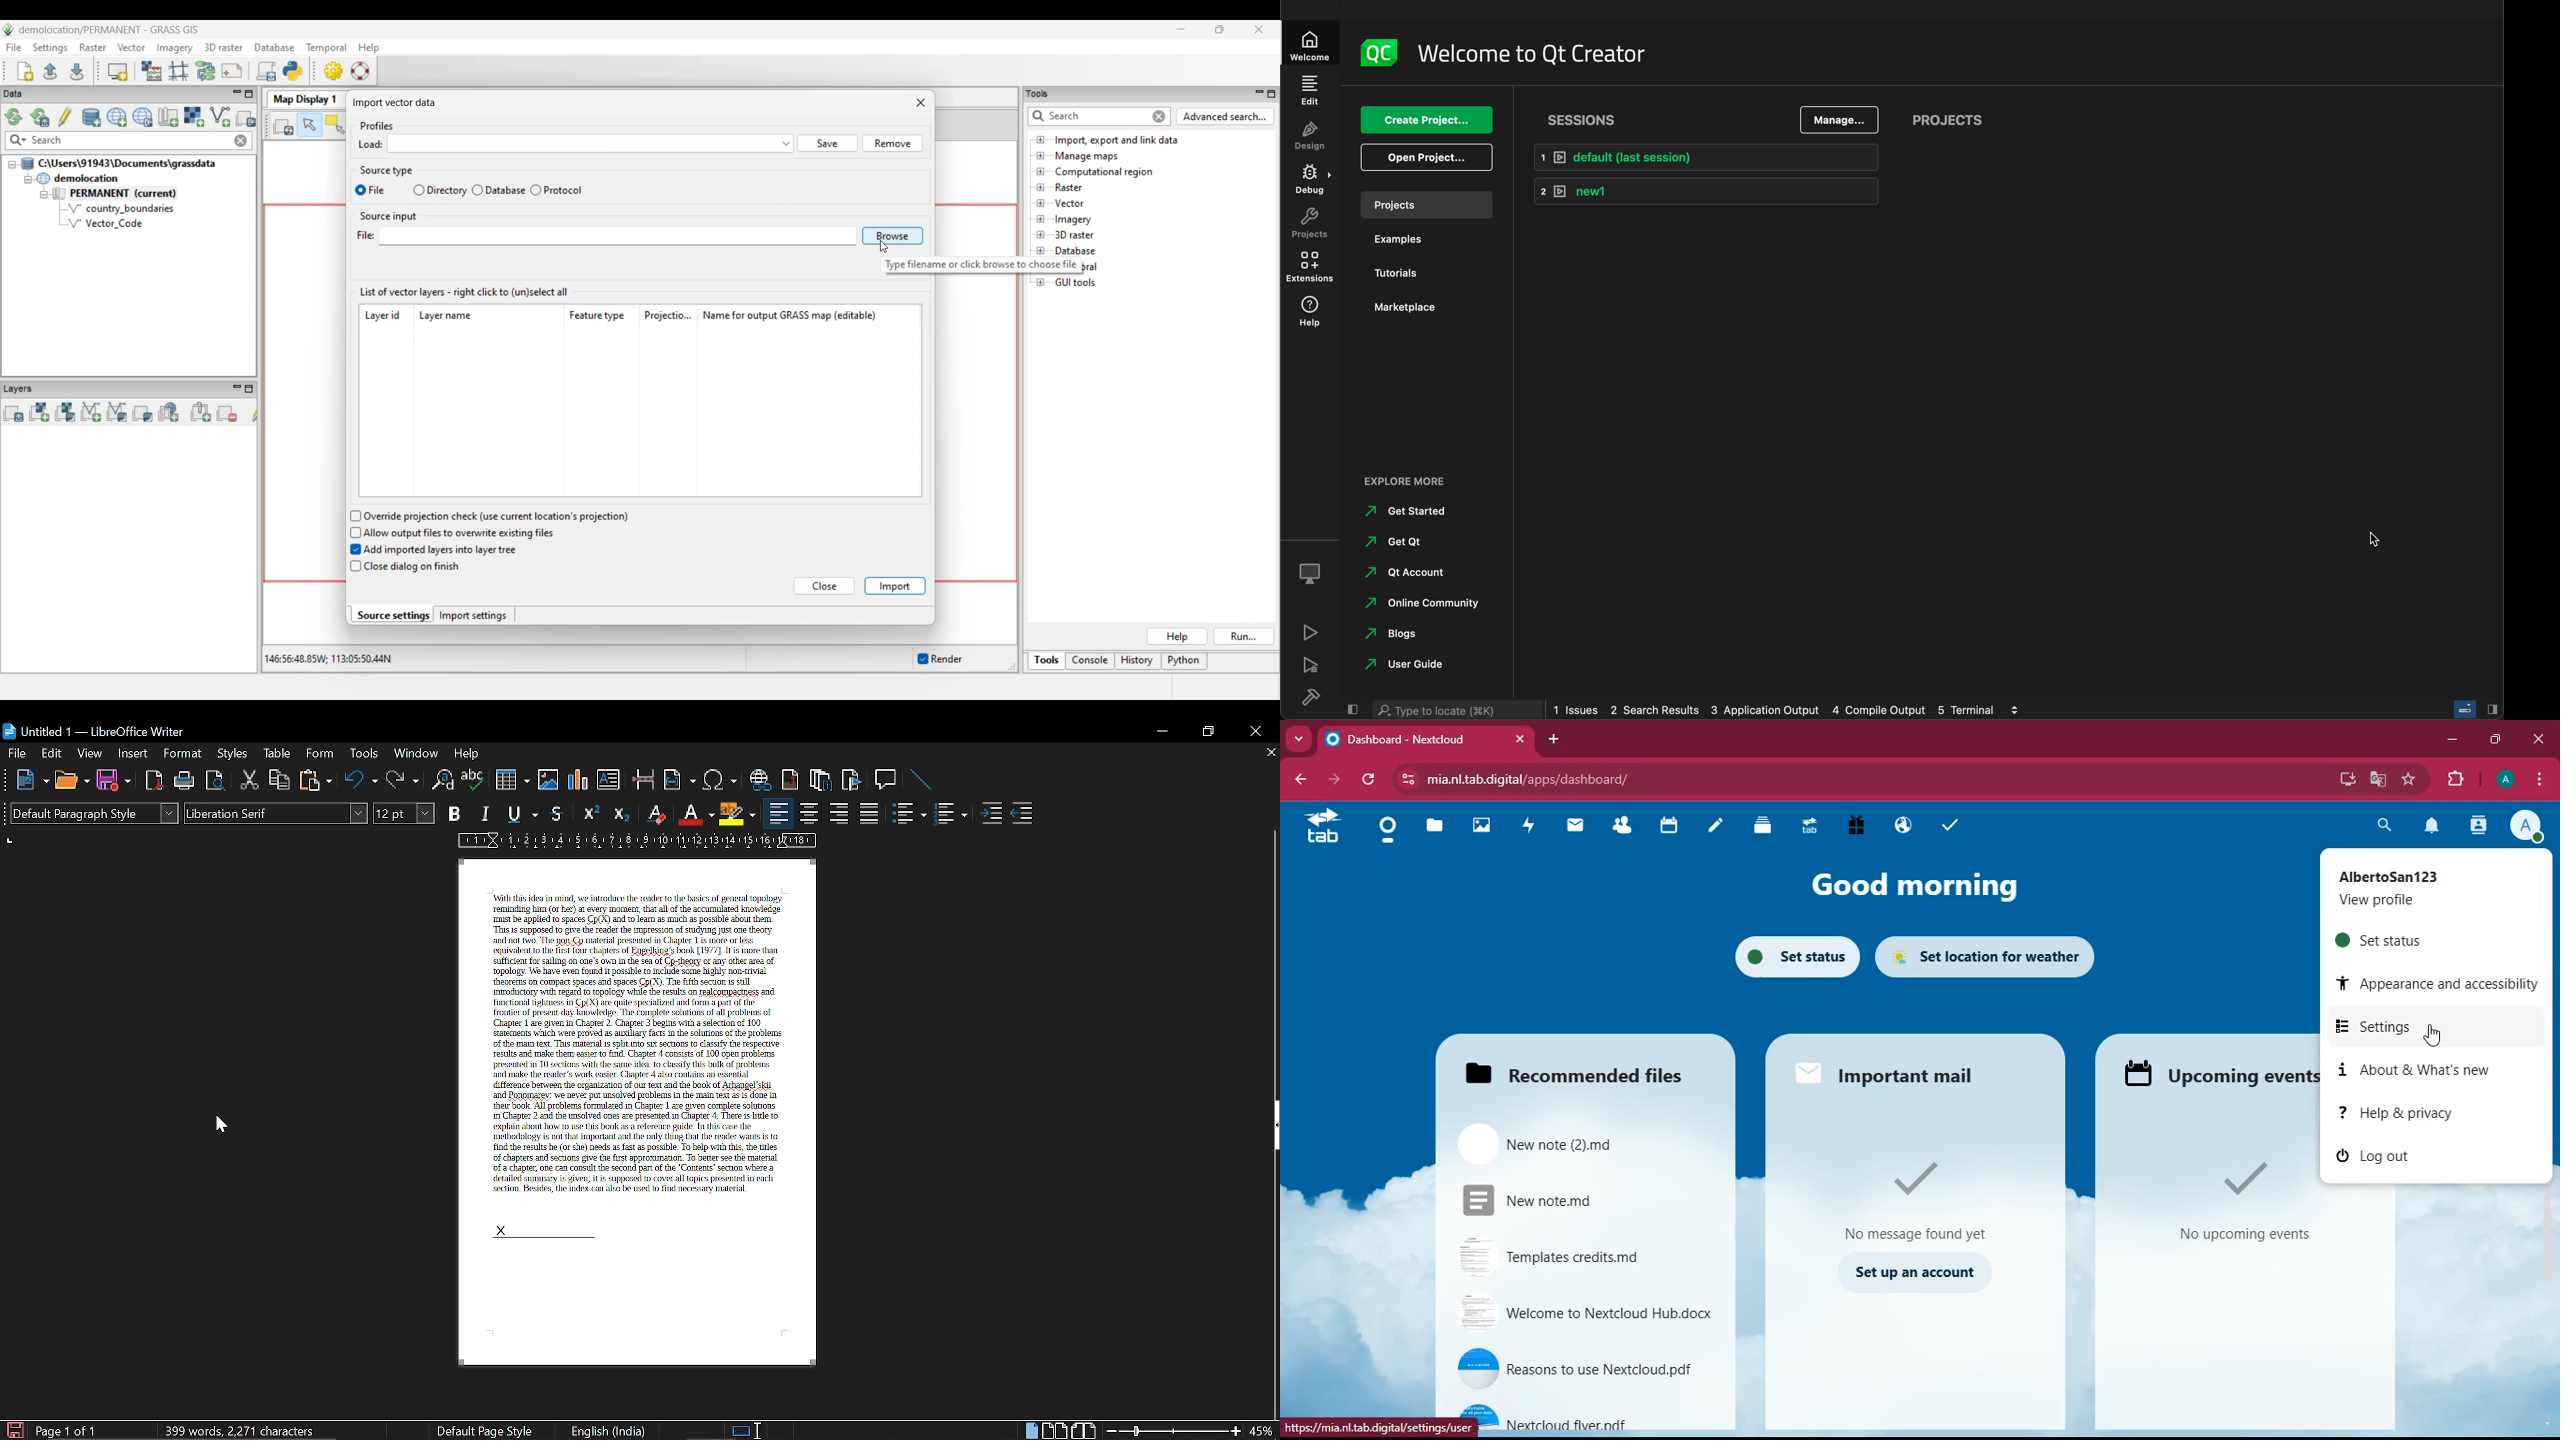 The height and width of the screenshot is (1456, 2576). Describe the element at coordinates (623, 813) in the screenshot. I see `subscript` at that location.